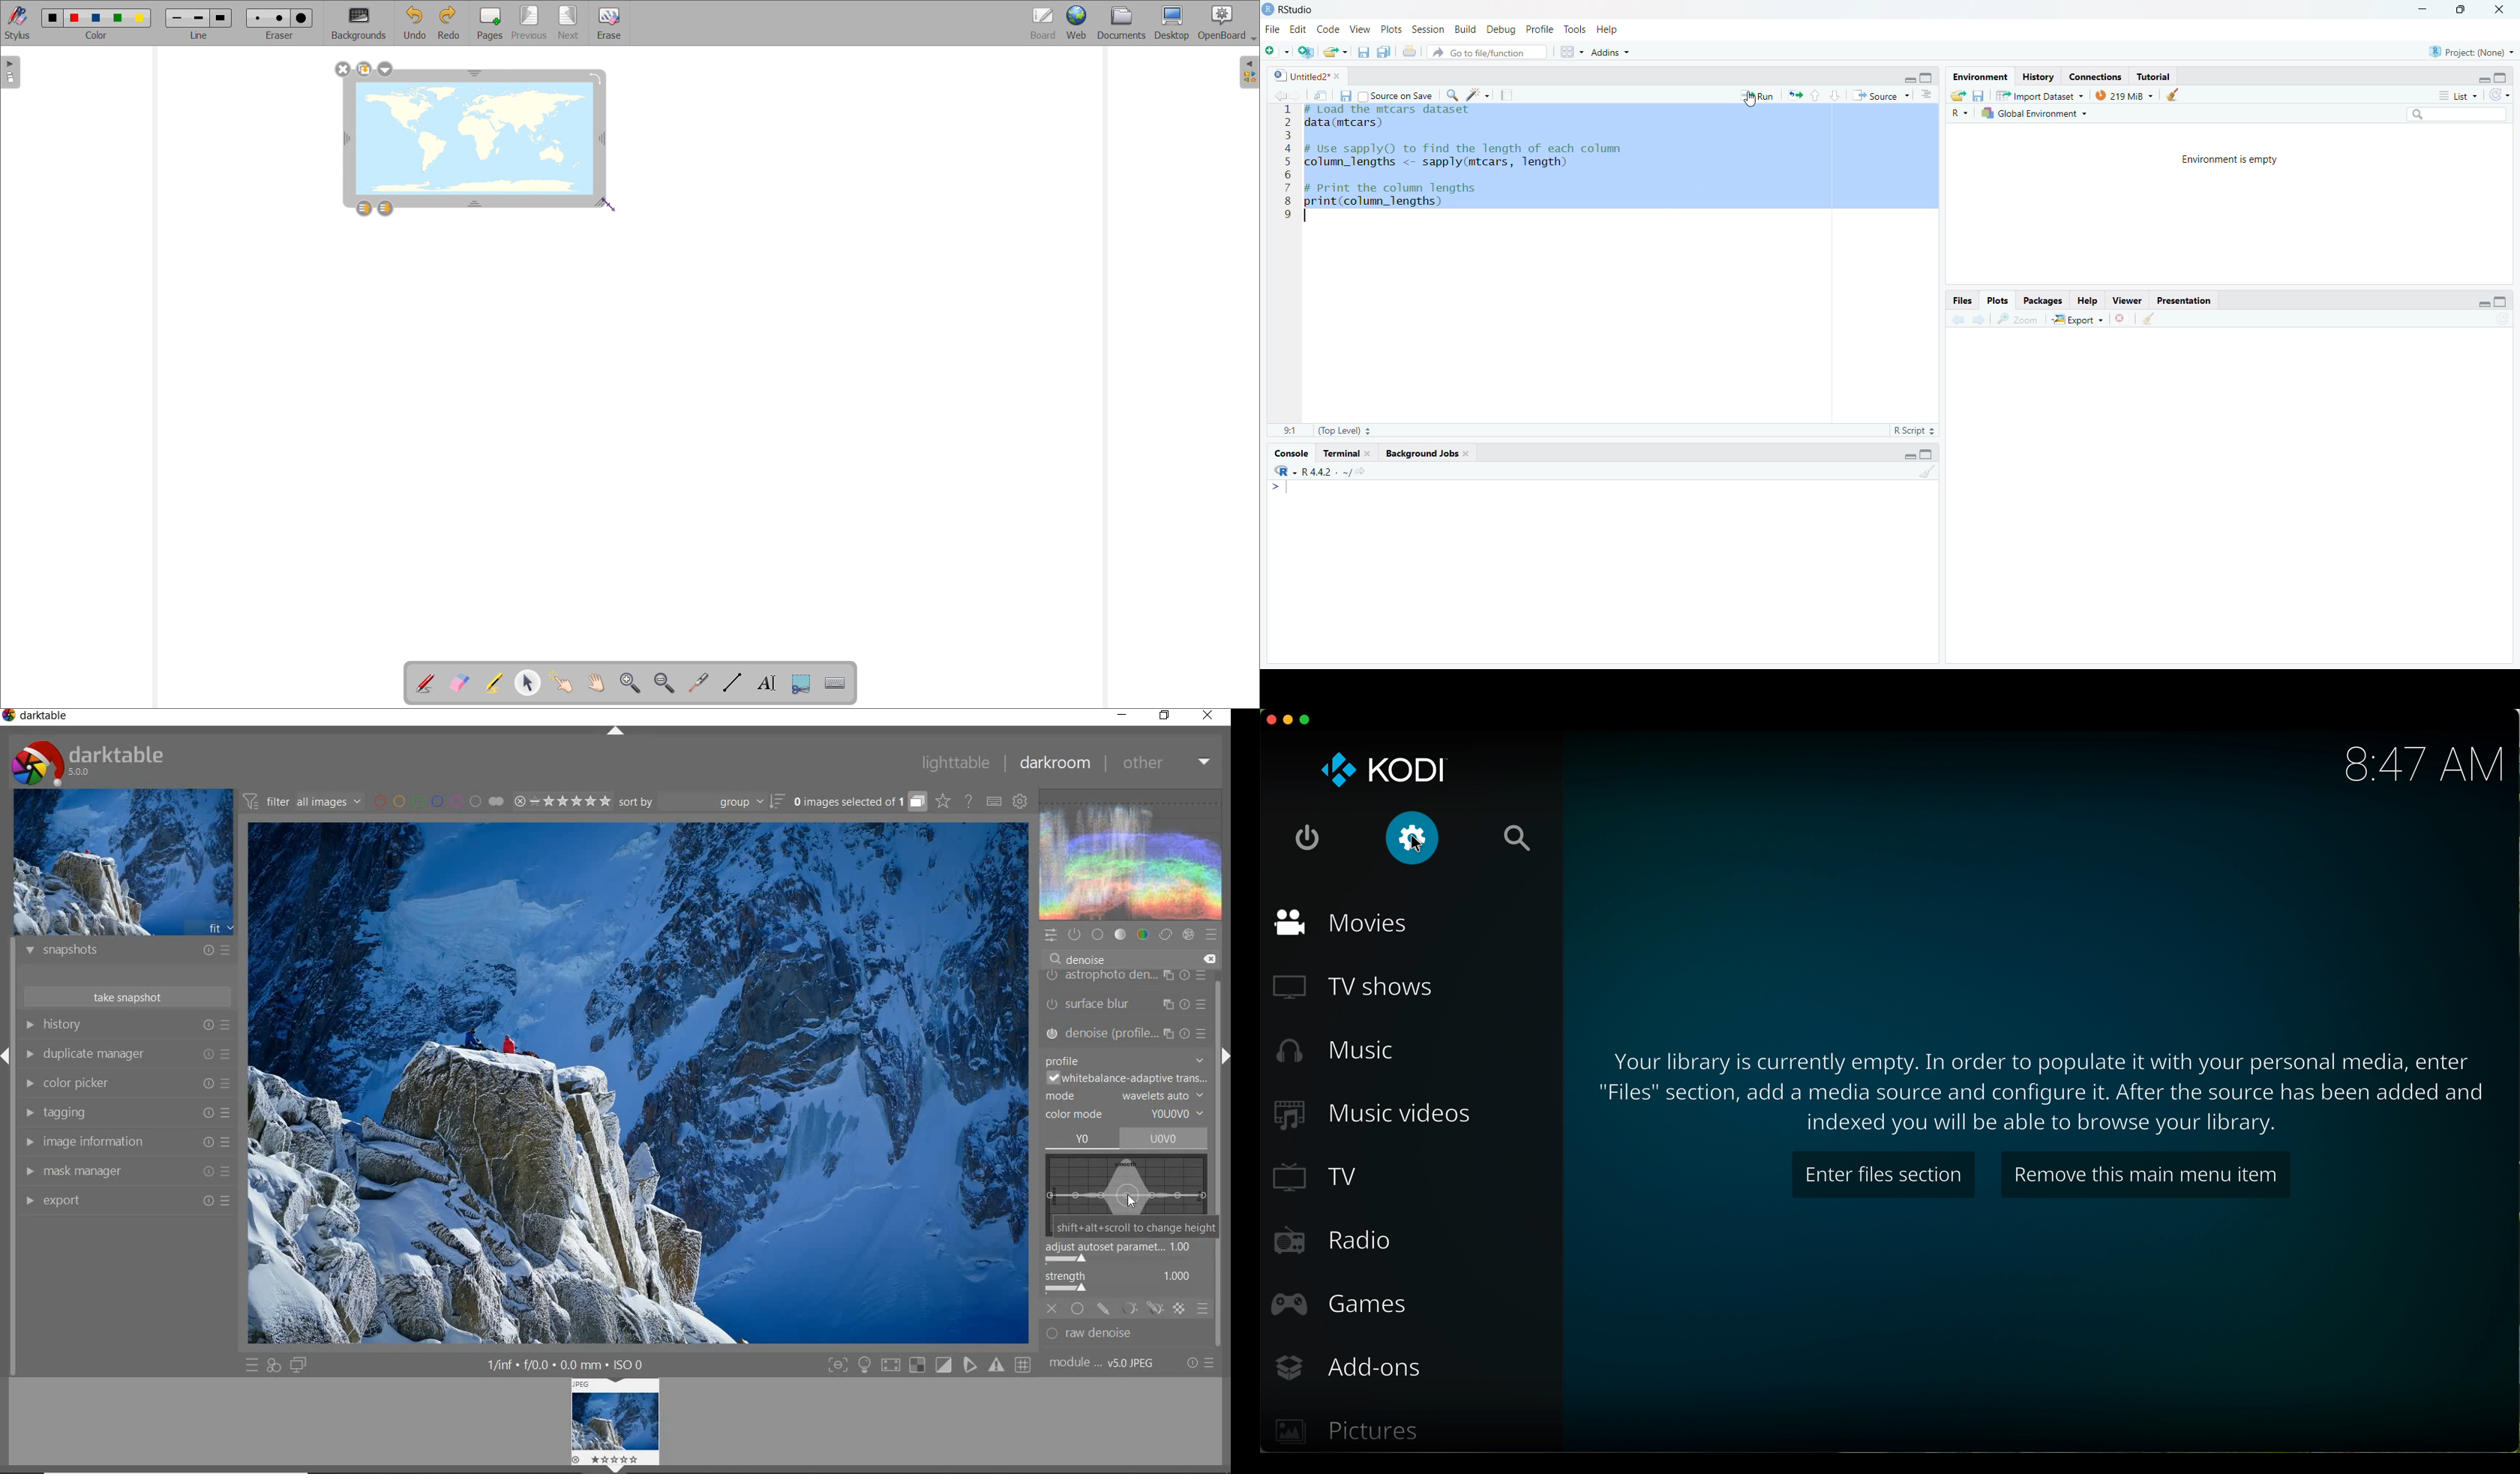  What do you see at coordinates (1169, 1138) in the screenshot?
I see `uovo` at bounding box center [1169, 1138].